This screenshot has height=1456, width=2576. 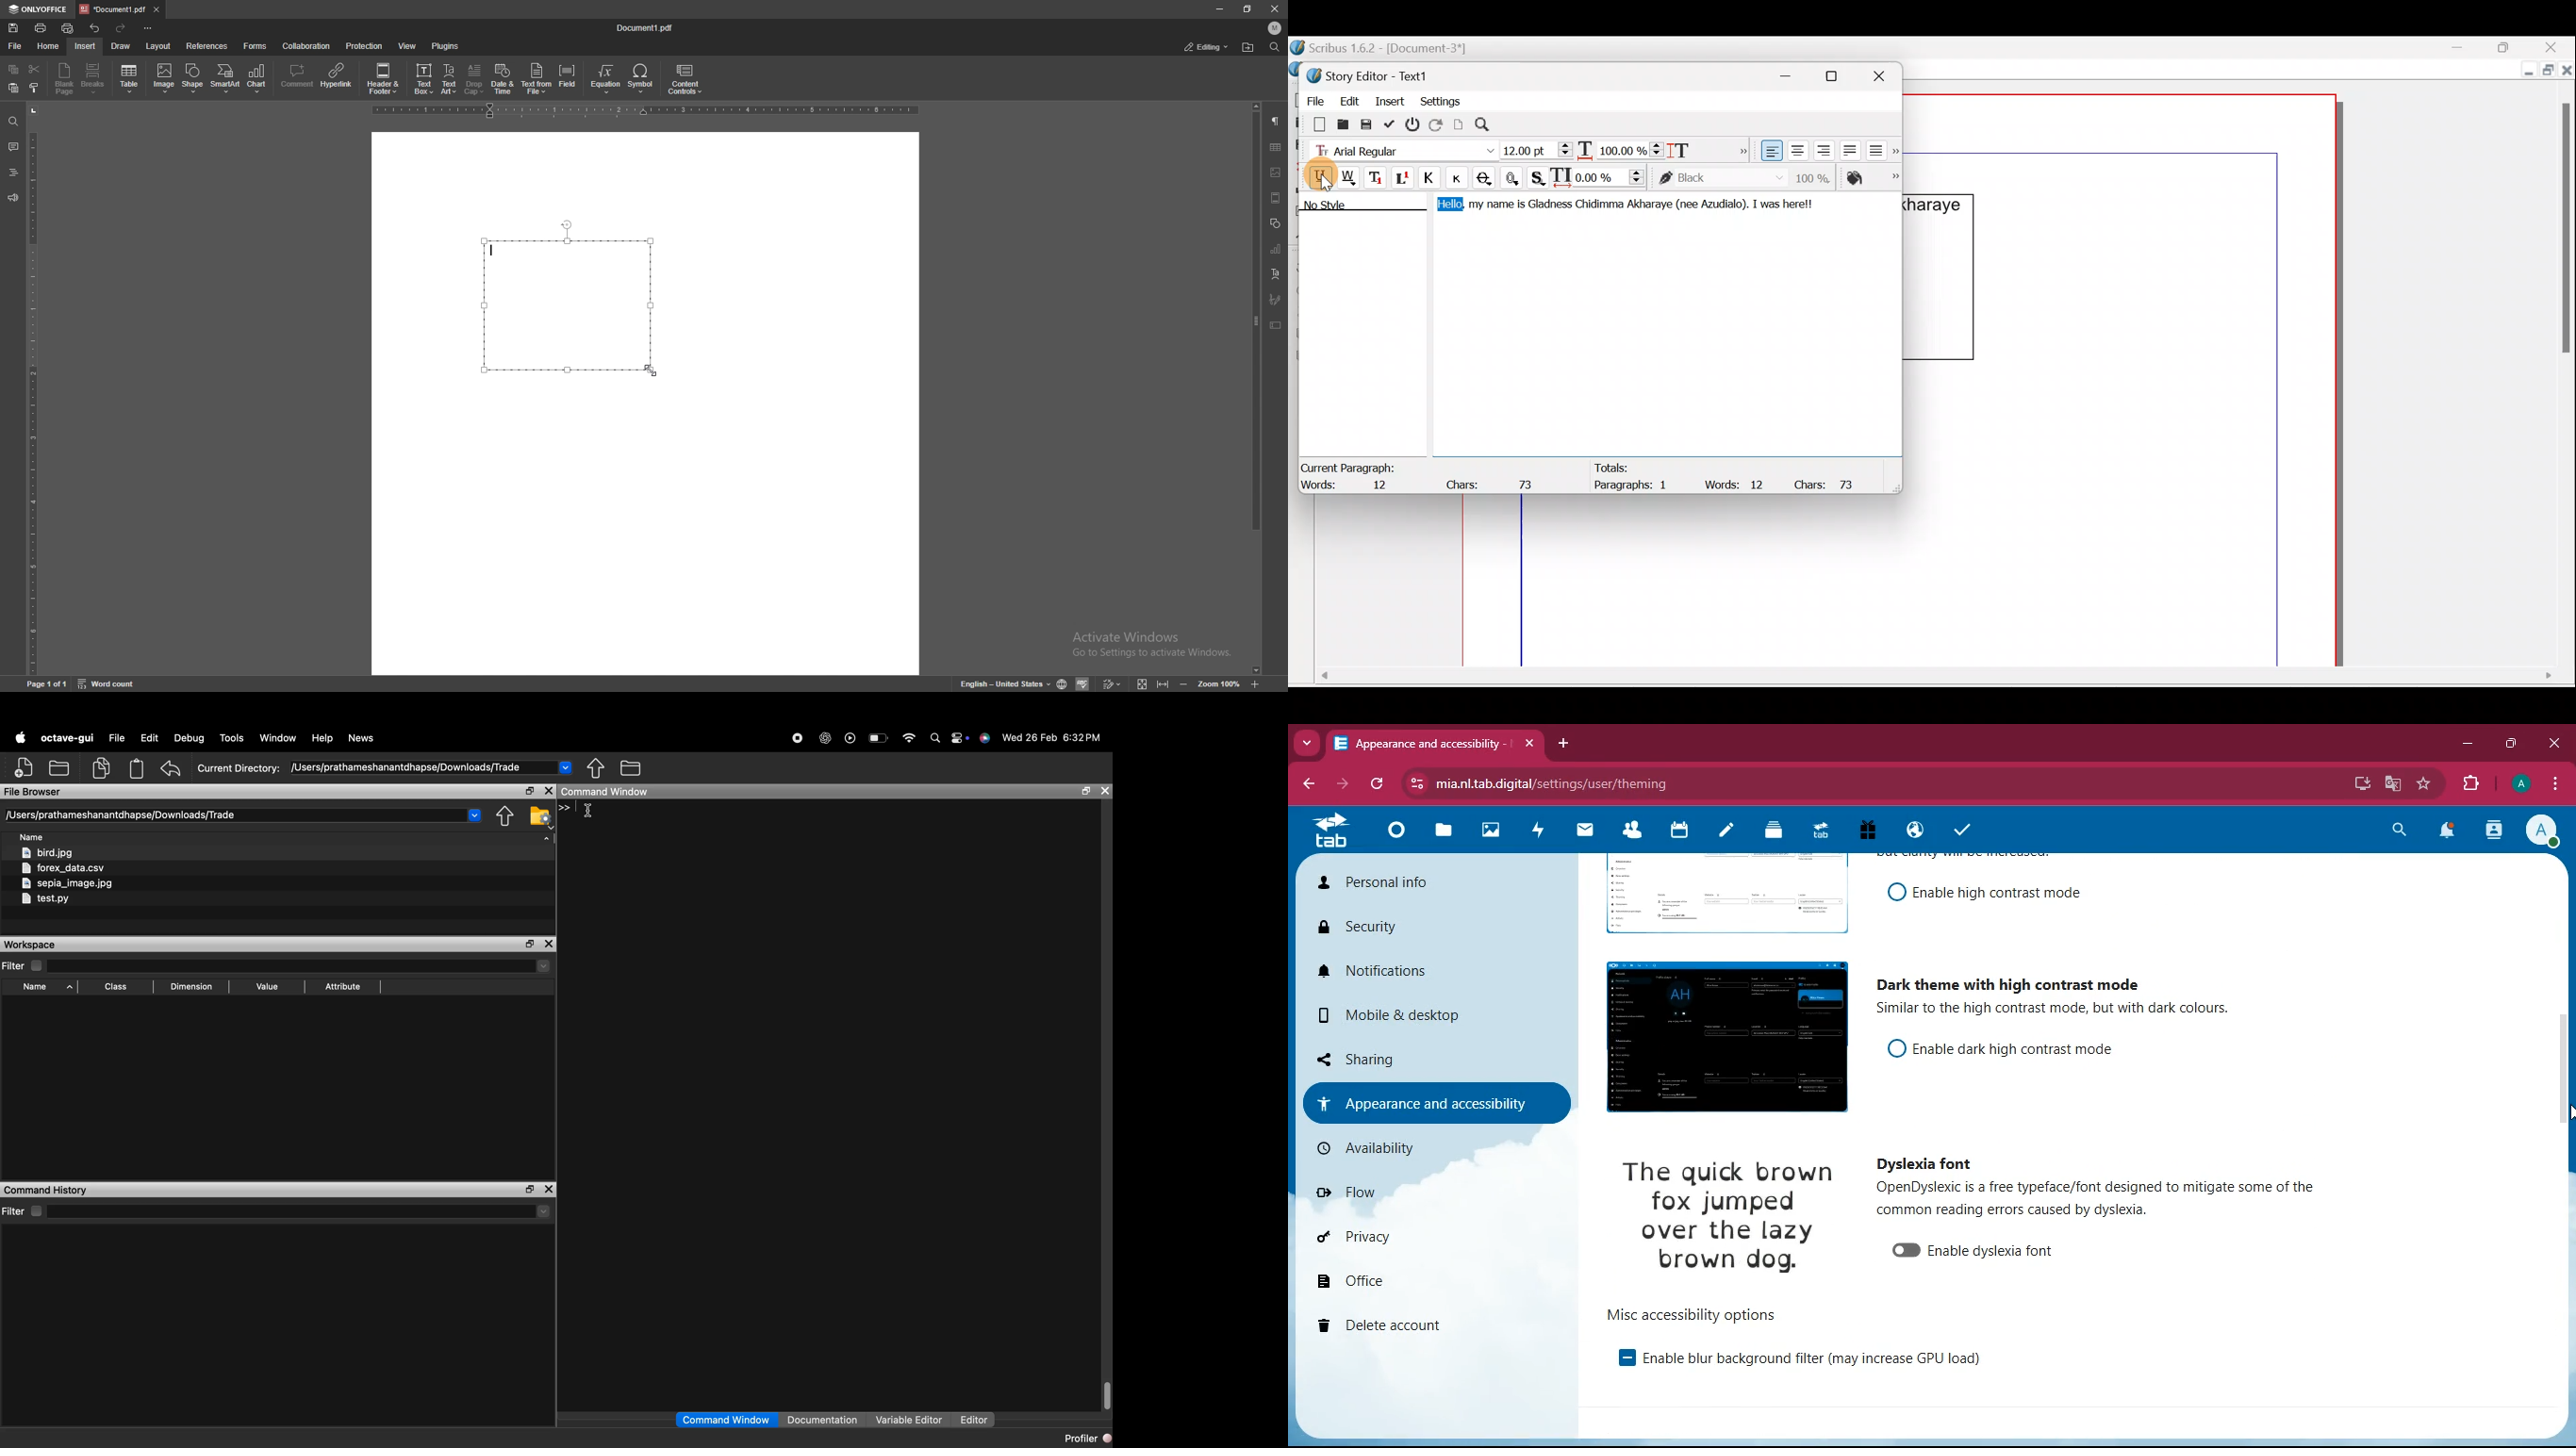 What do you see at coordinates (2394, 831) in the screenshot?
I see `search` at bounding box center [2394, 831].